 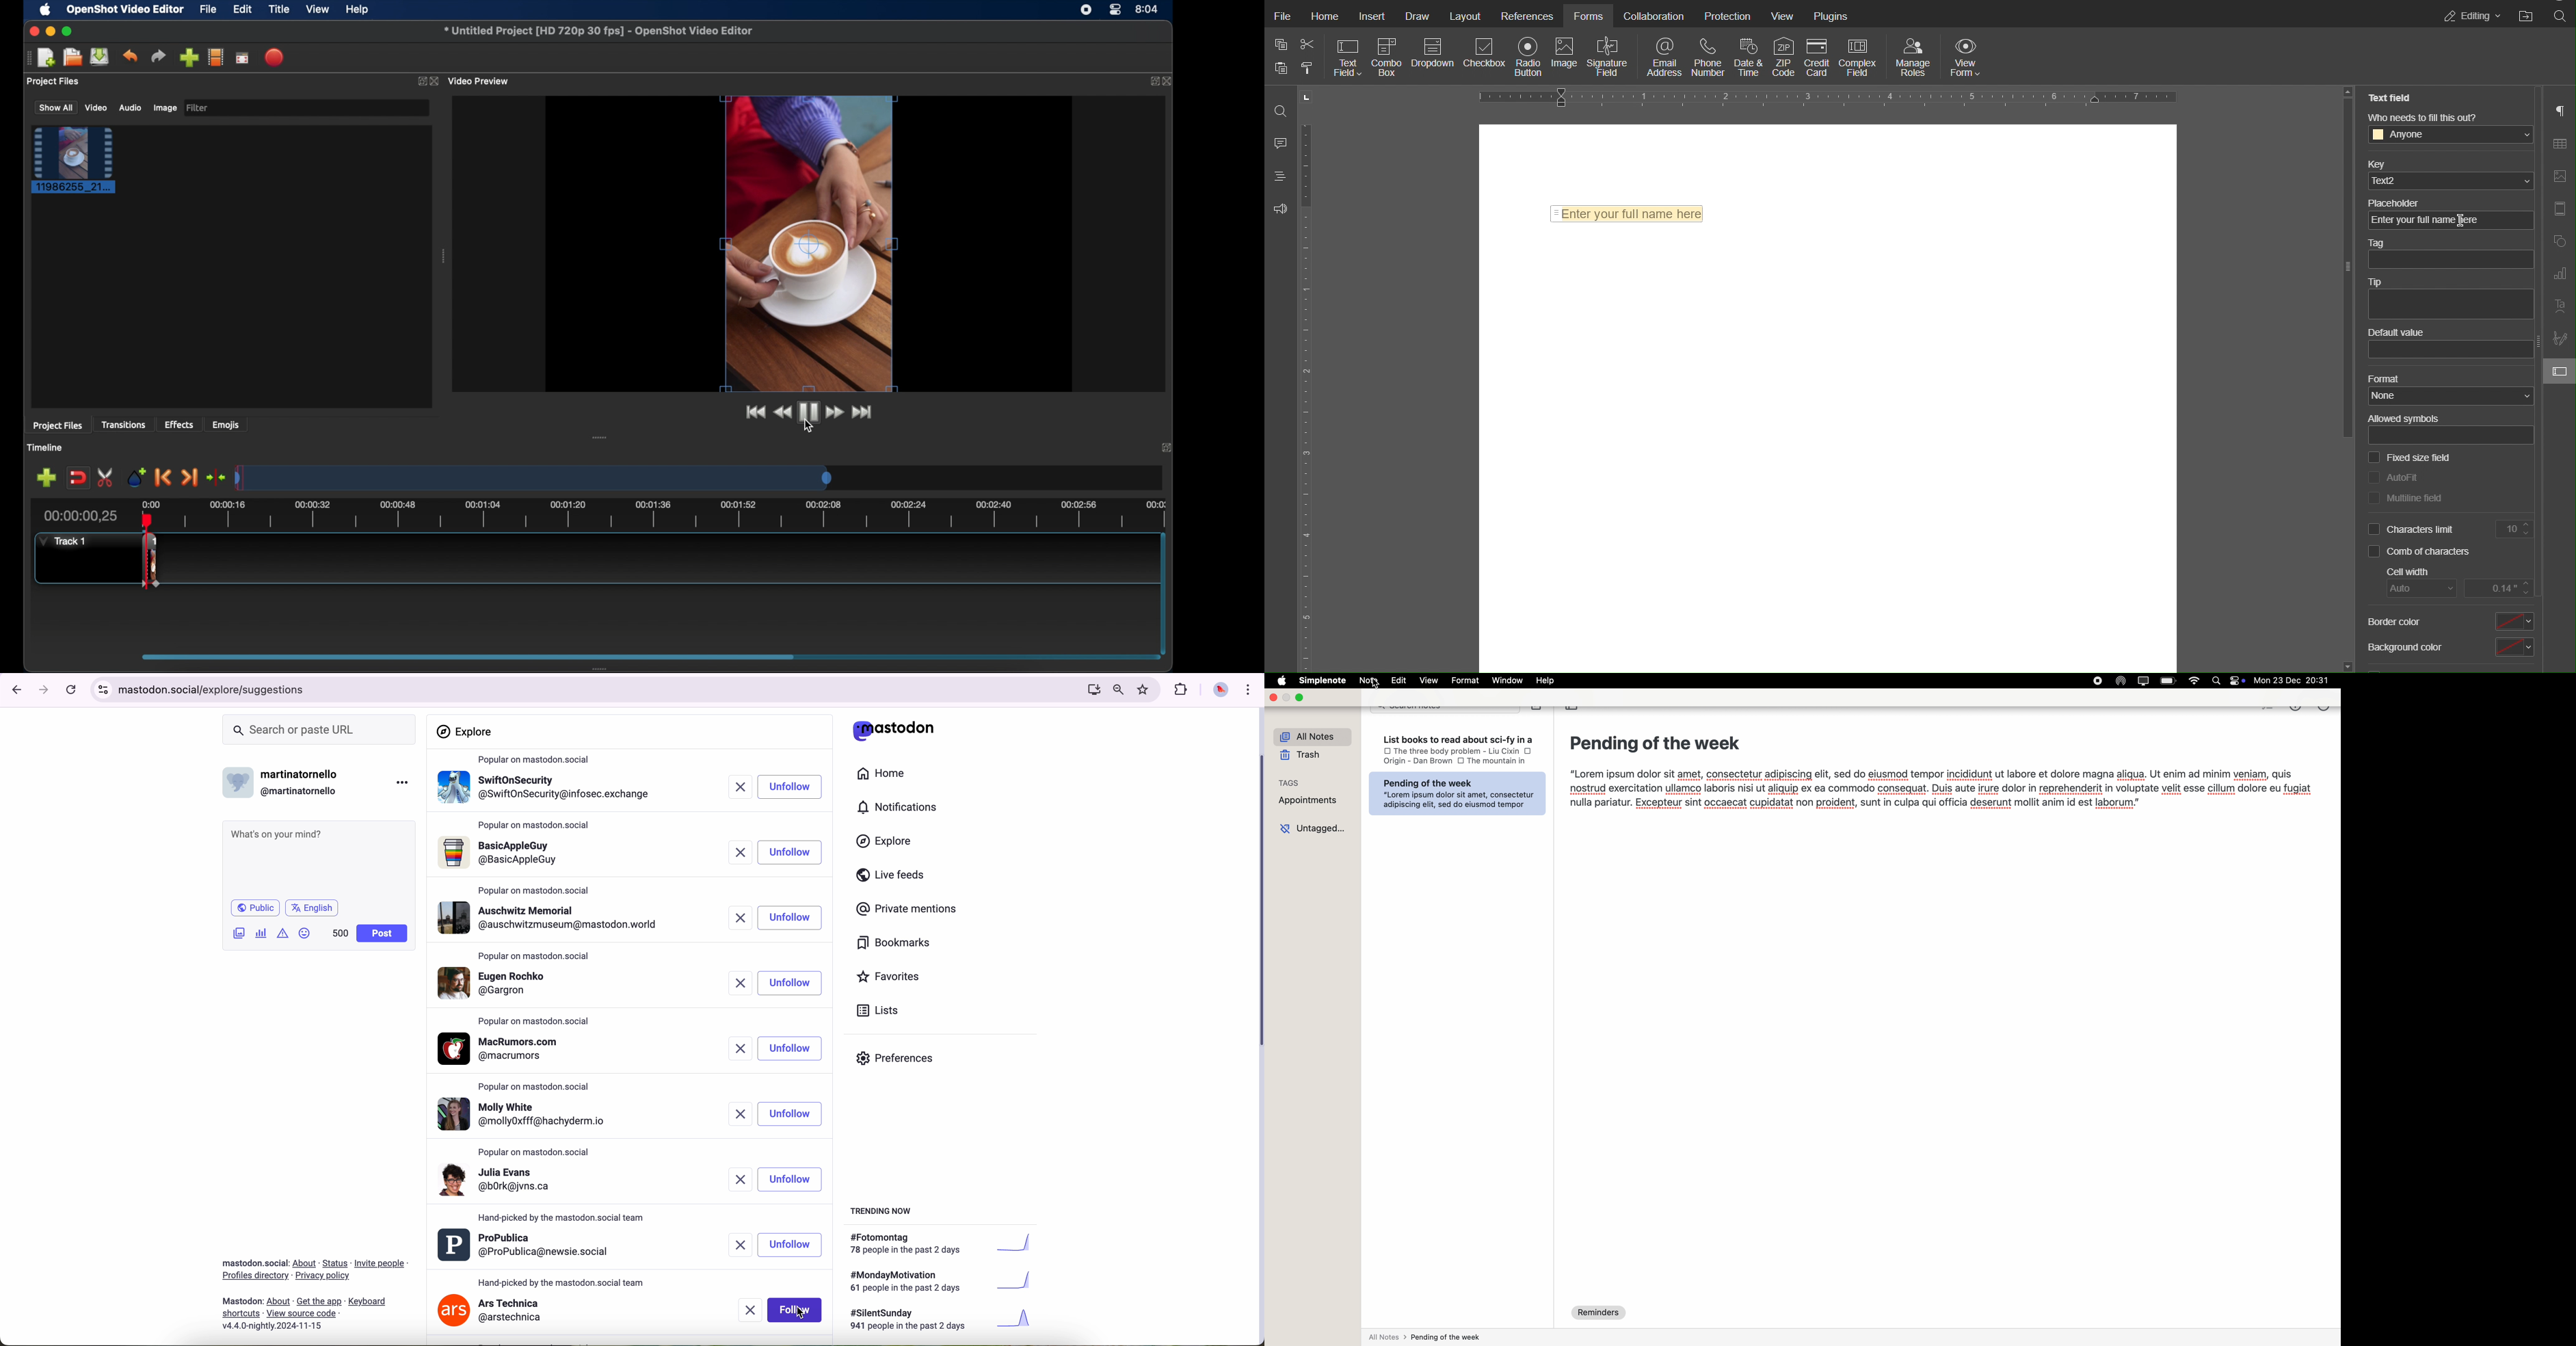 What do you see at coordinates (284, 933) in the screenshot?
I see `icon` at bounding box center [284, 933].